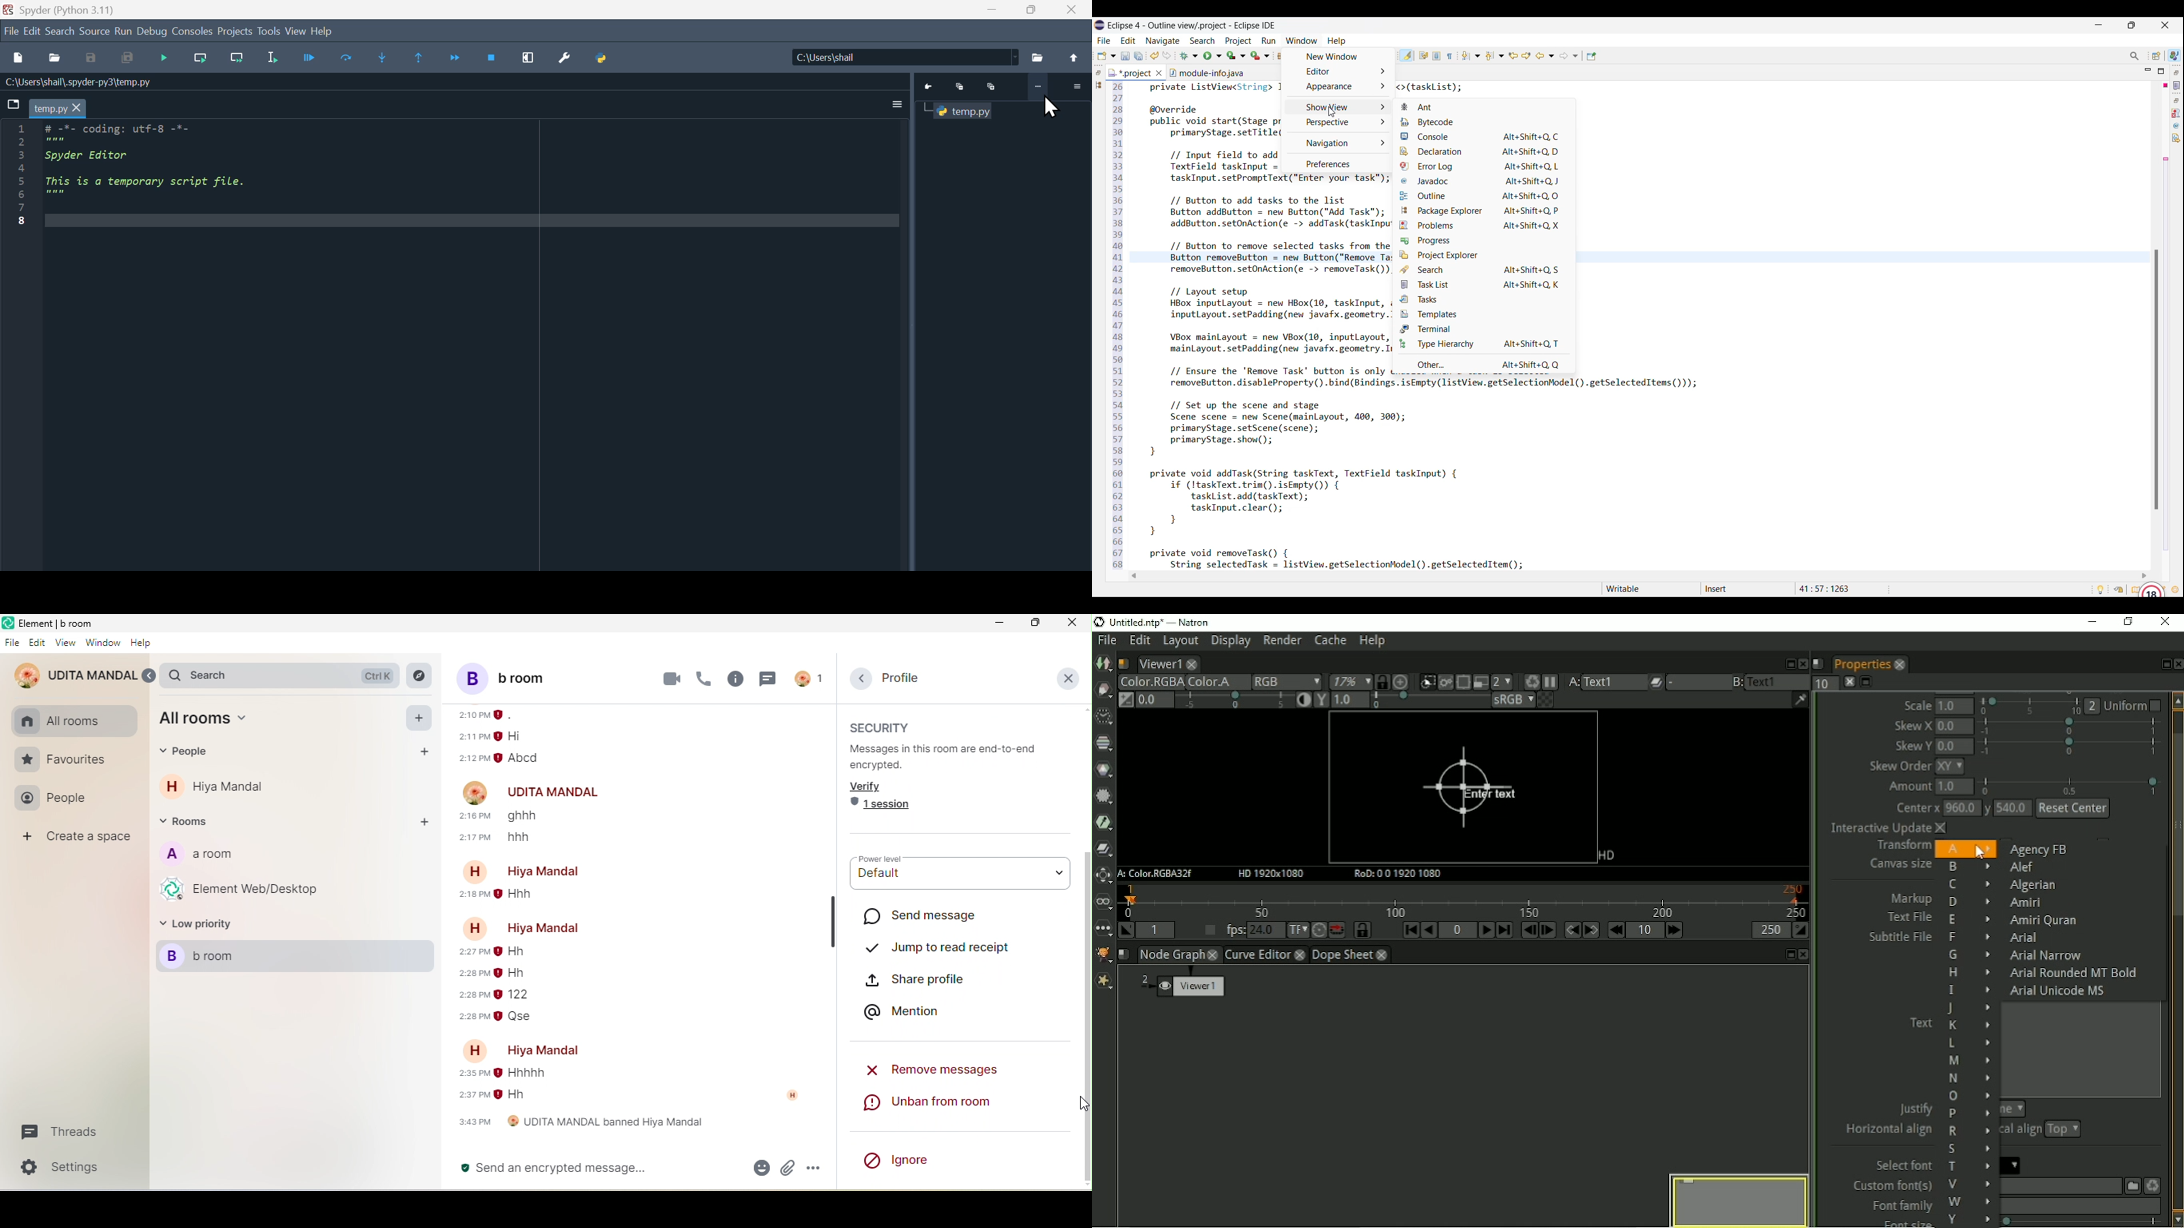 This screenshot has height=1232, width=2184. What do you see at coordinates (519, 927) in the screenshot?
I see `account name- hiya mandal` at bounding box center [519, 927].